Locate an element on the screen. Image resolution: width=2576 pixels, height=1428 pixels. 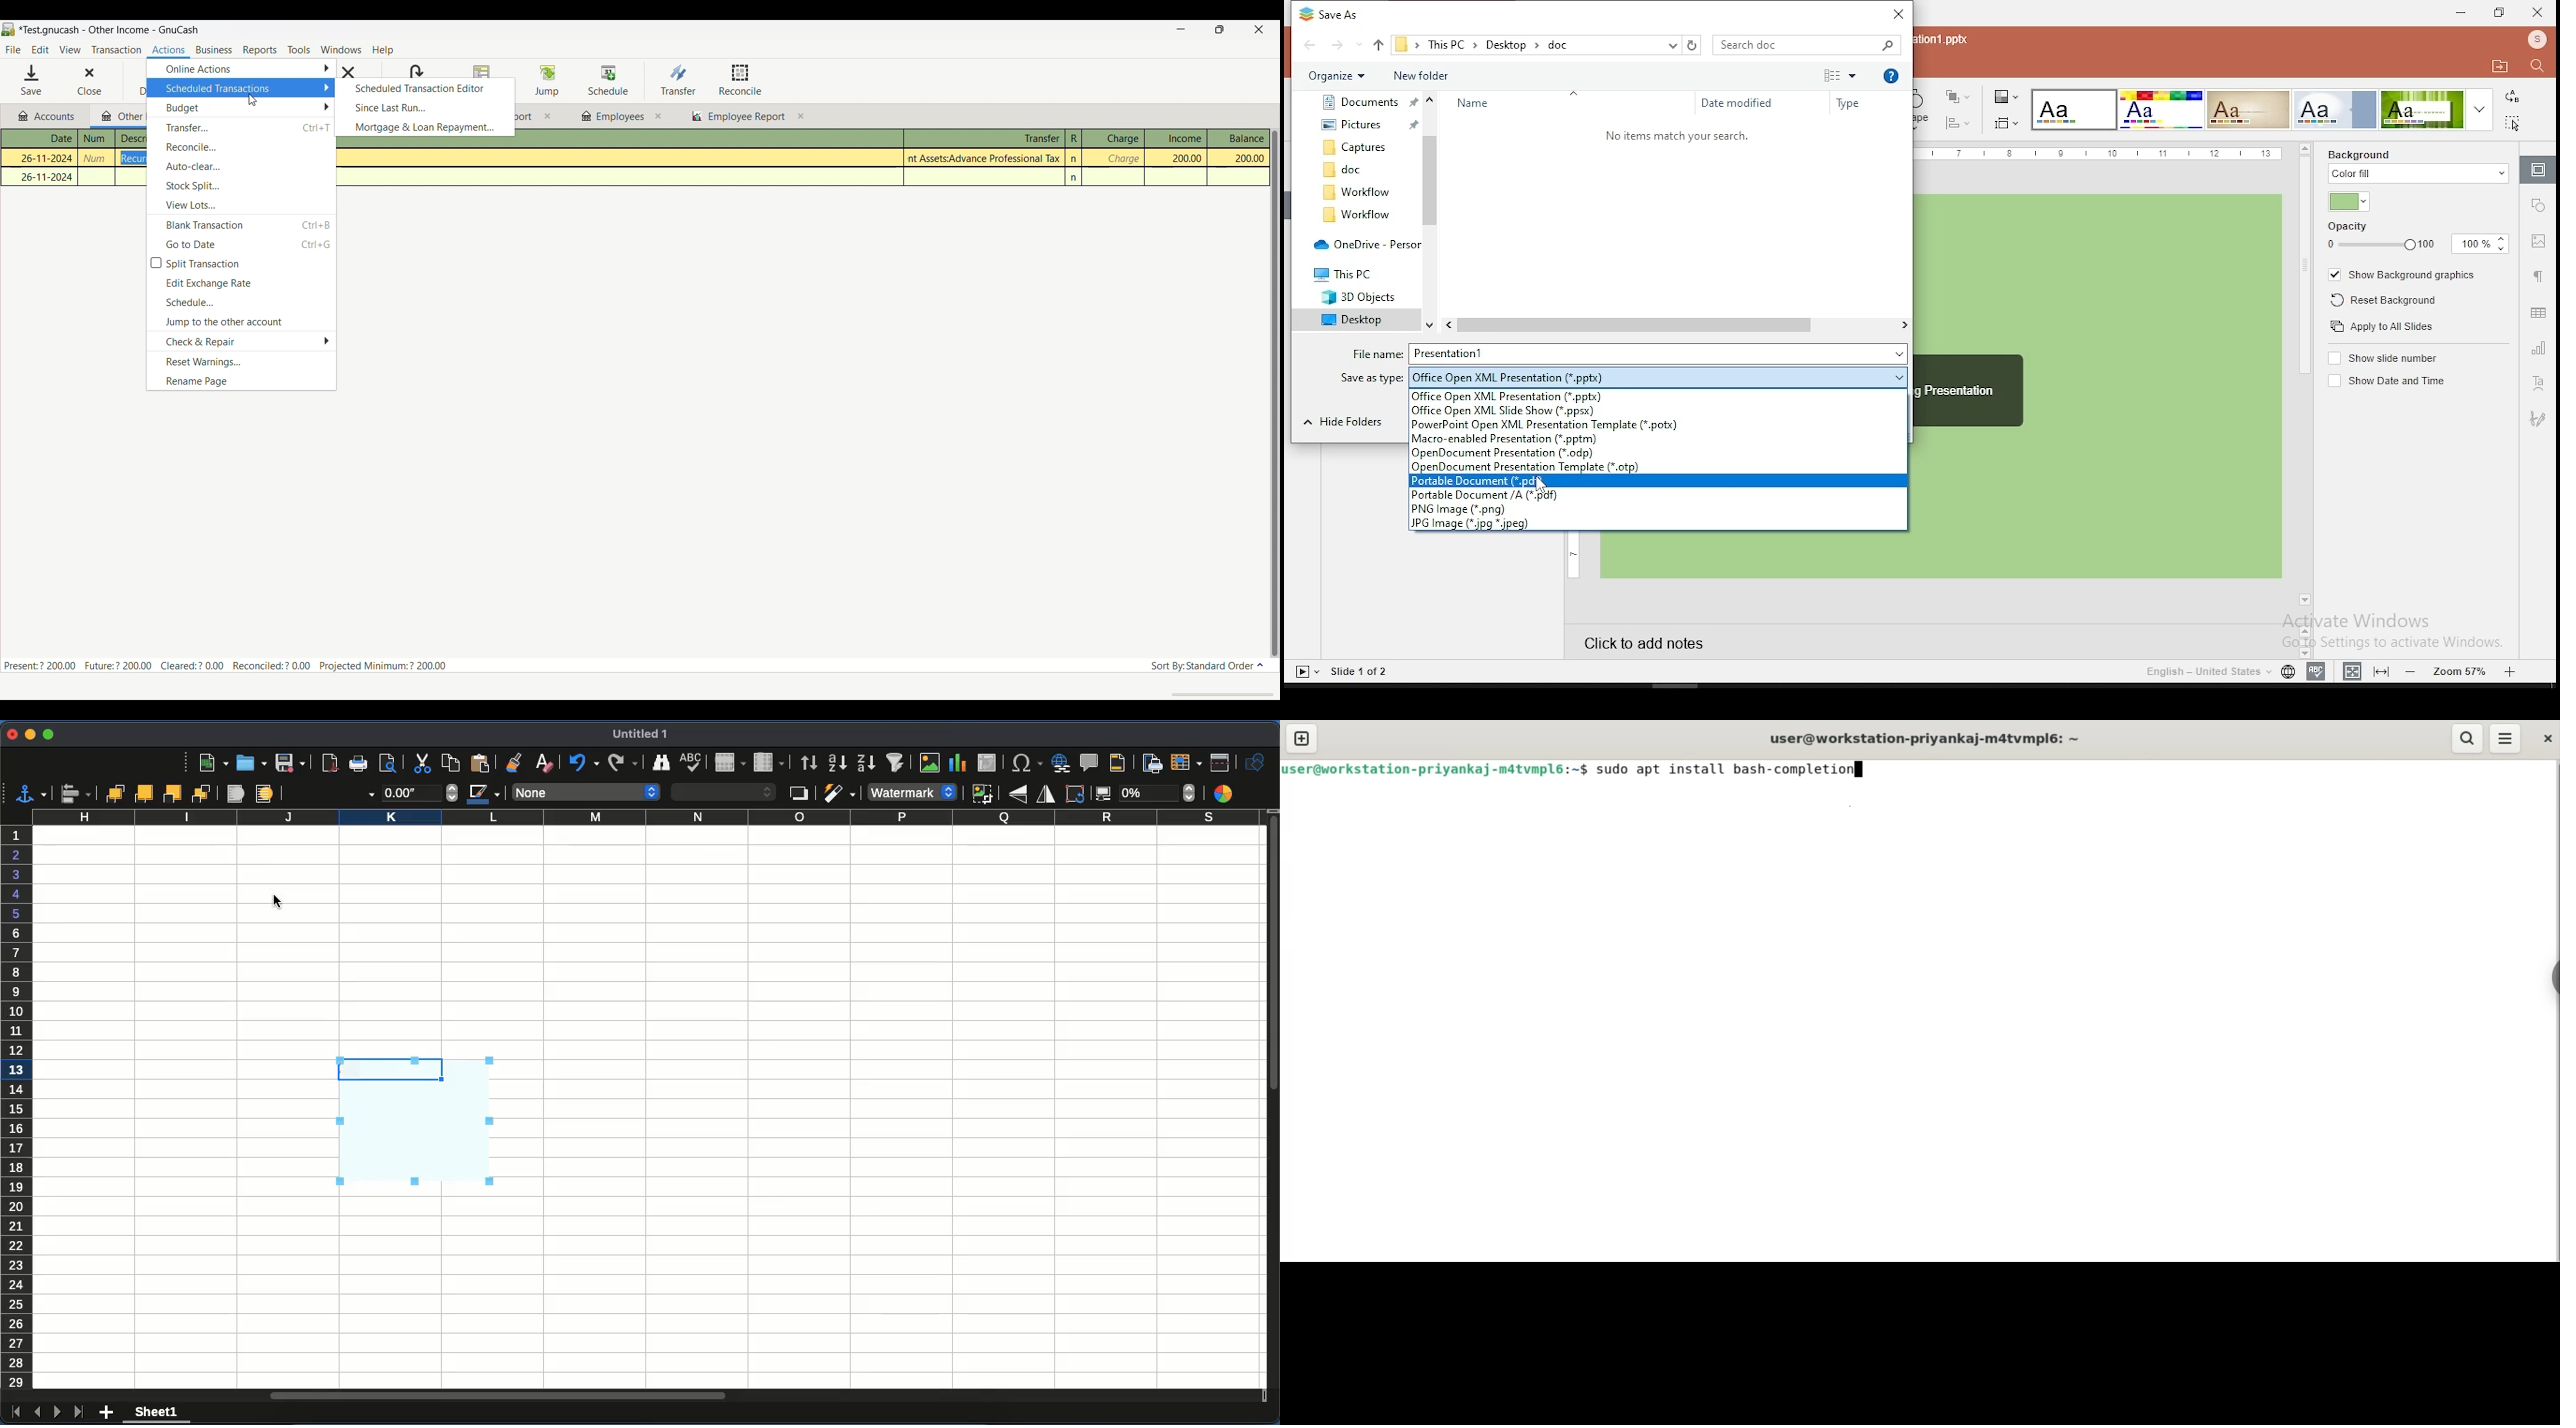
Set document language is located at coordinates (2287, 672).